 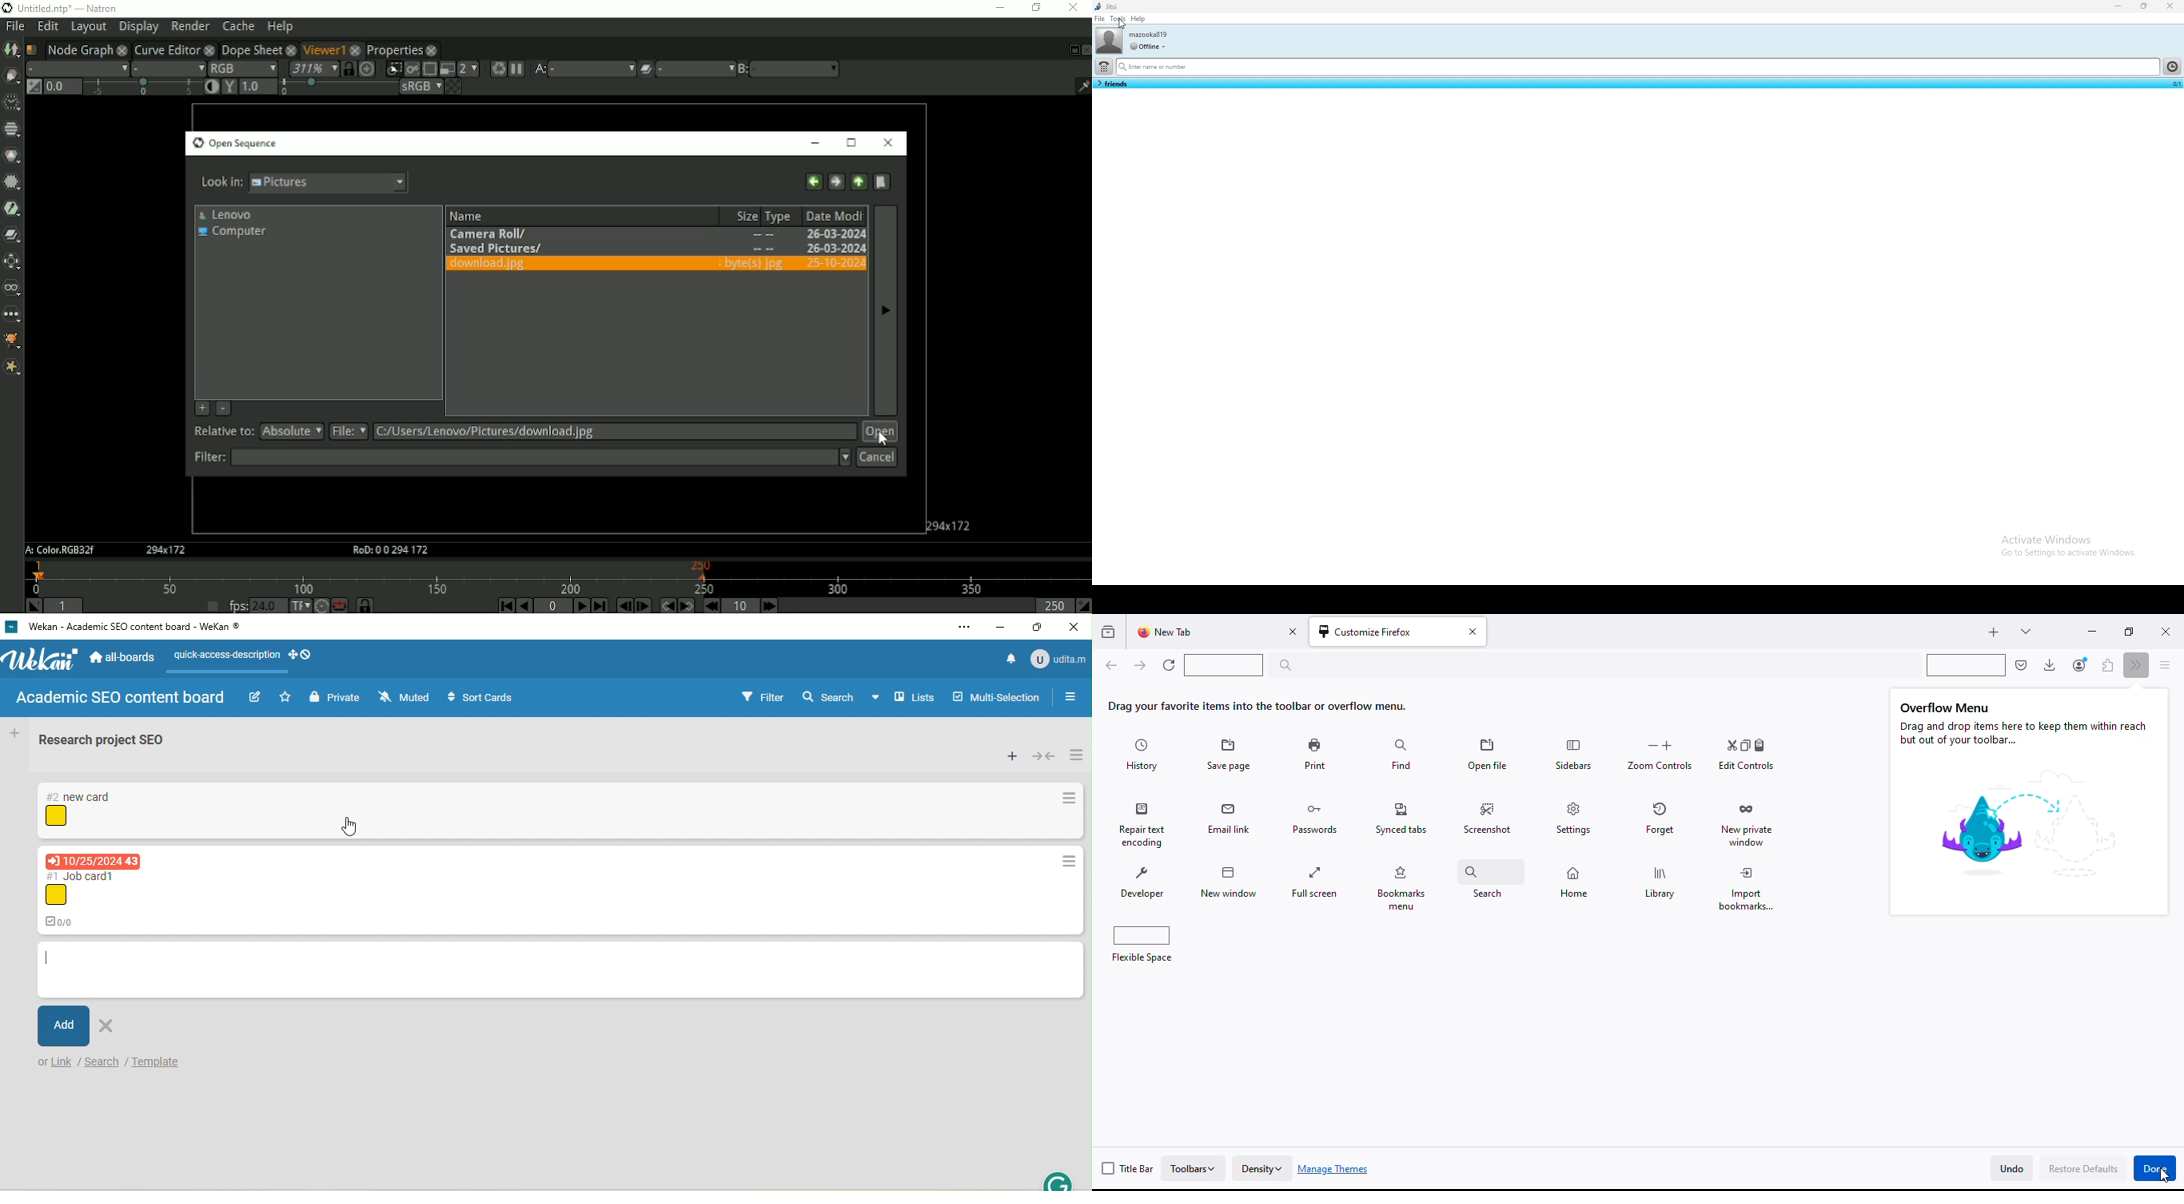 I want to click on quick access description, so click(x=225, y=655).